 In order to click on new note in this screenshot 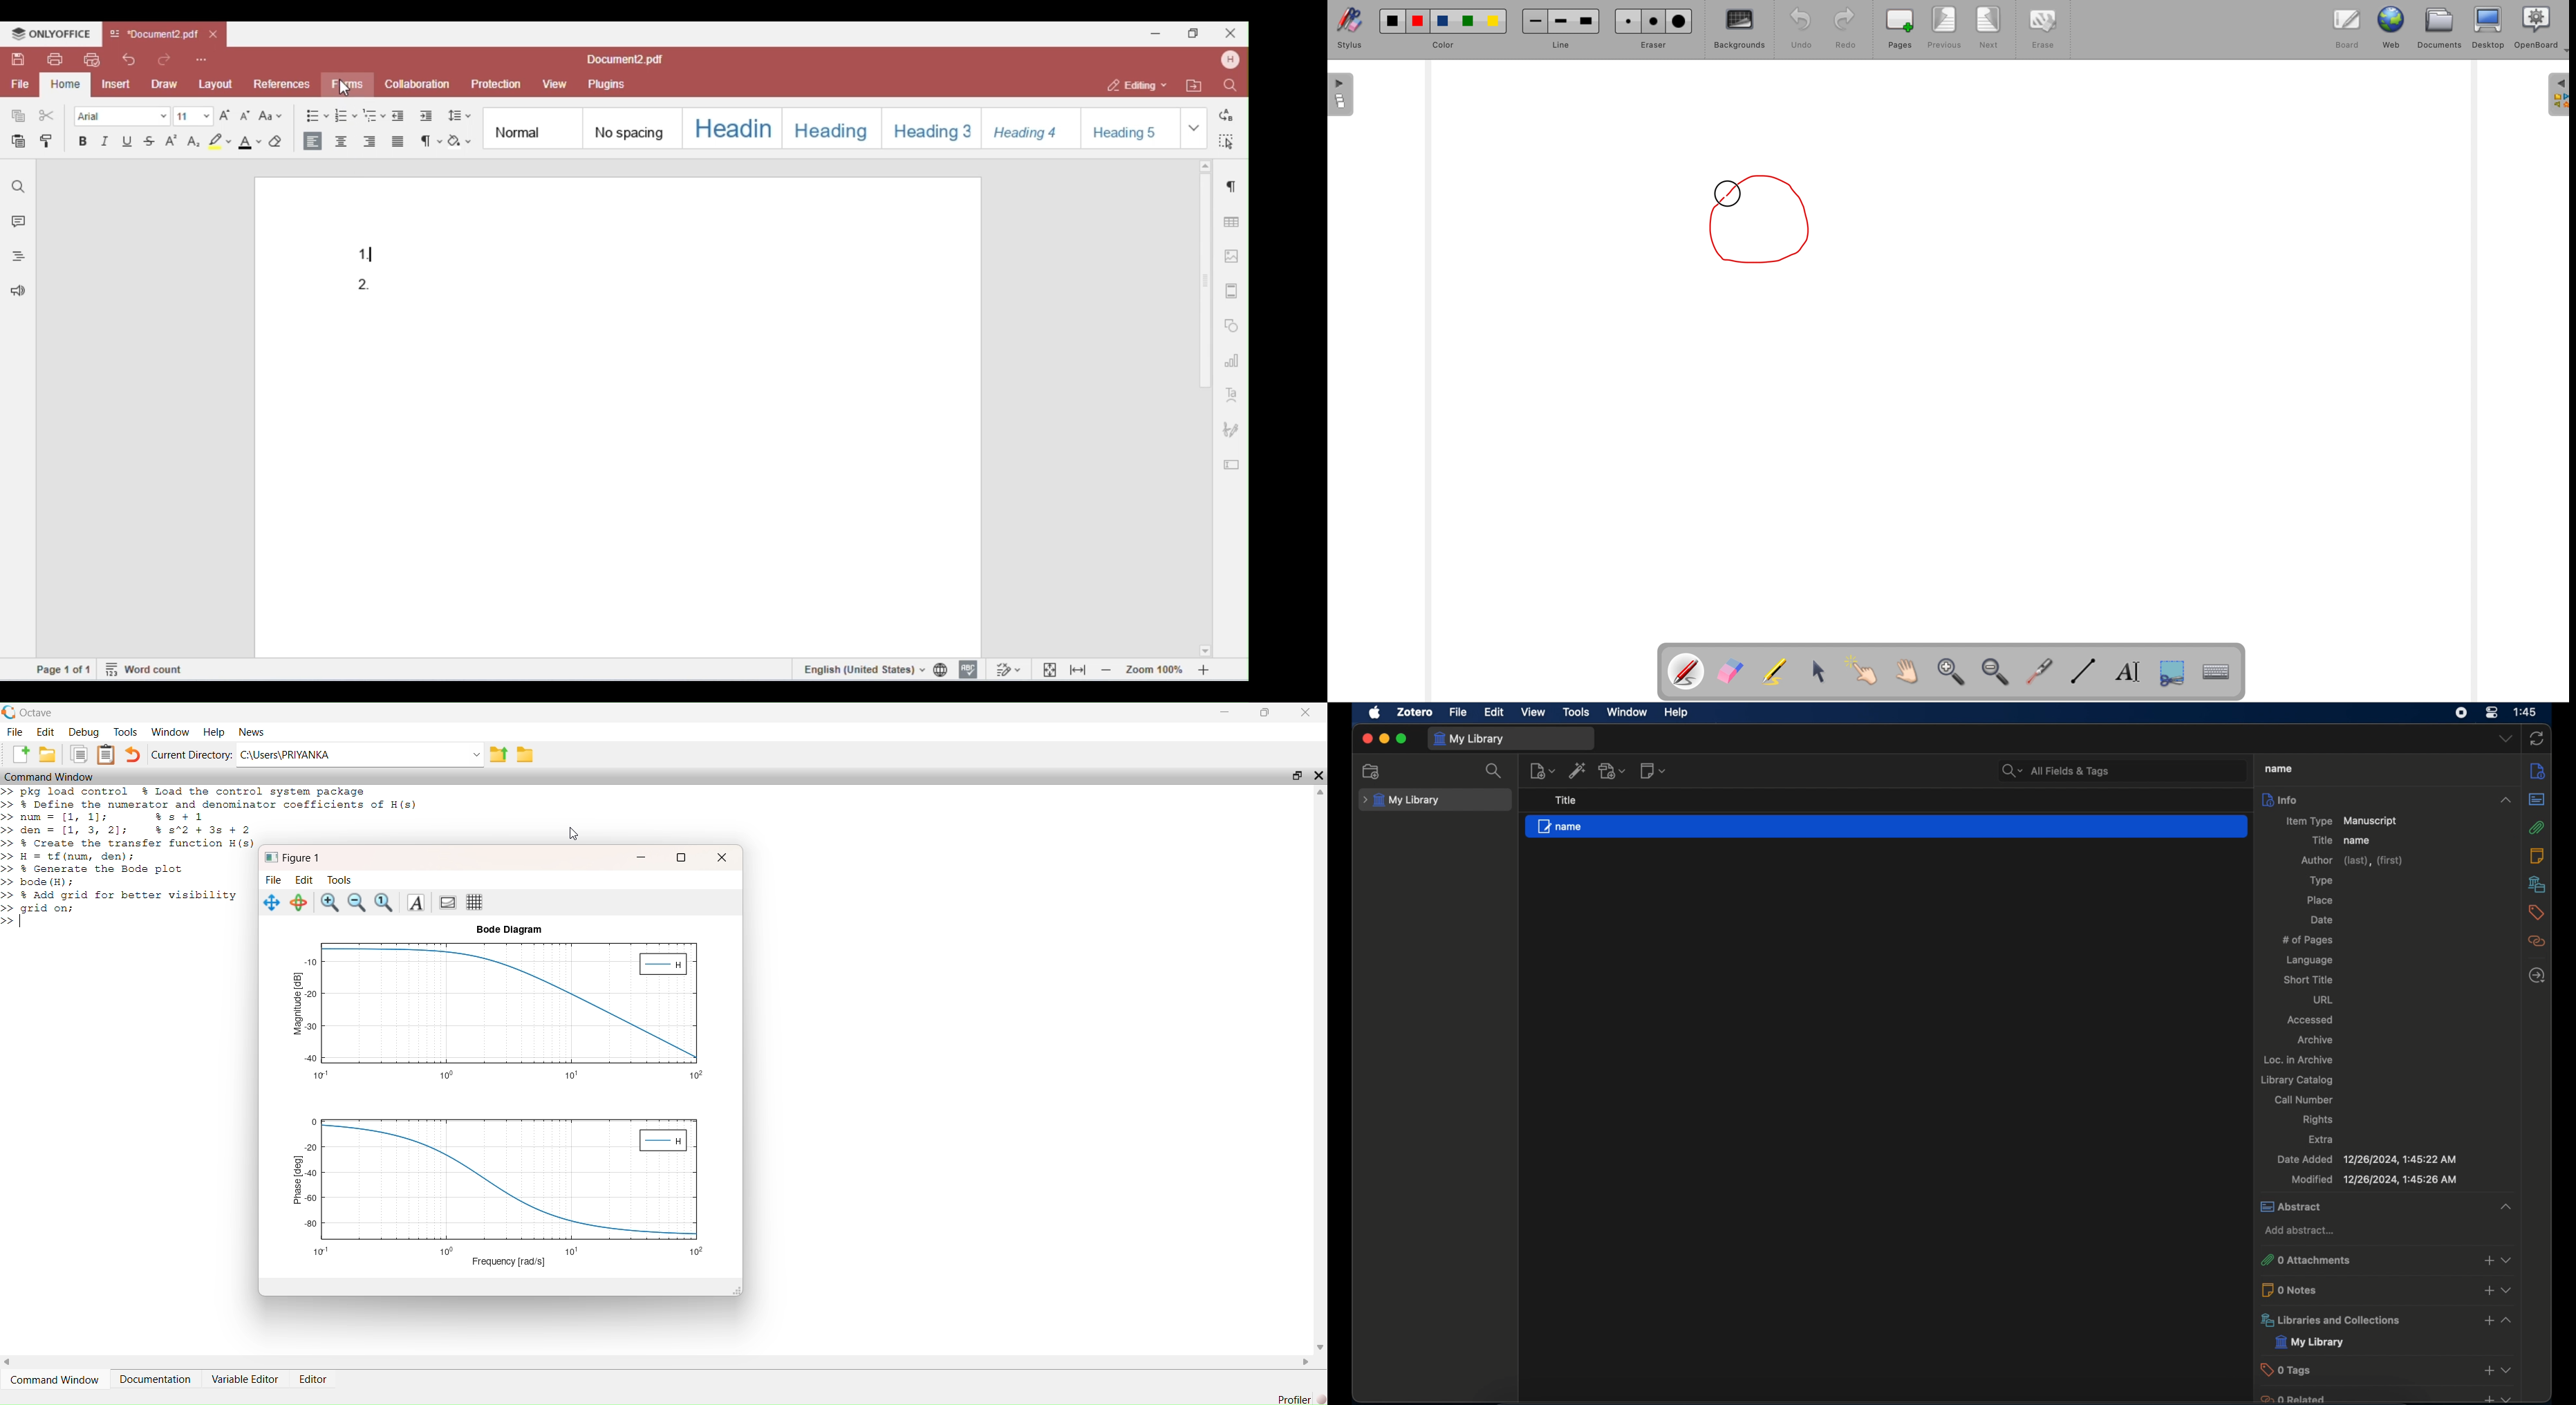, I will do `click(1654, 770)`.